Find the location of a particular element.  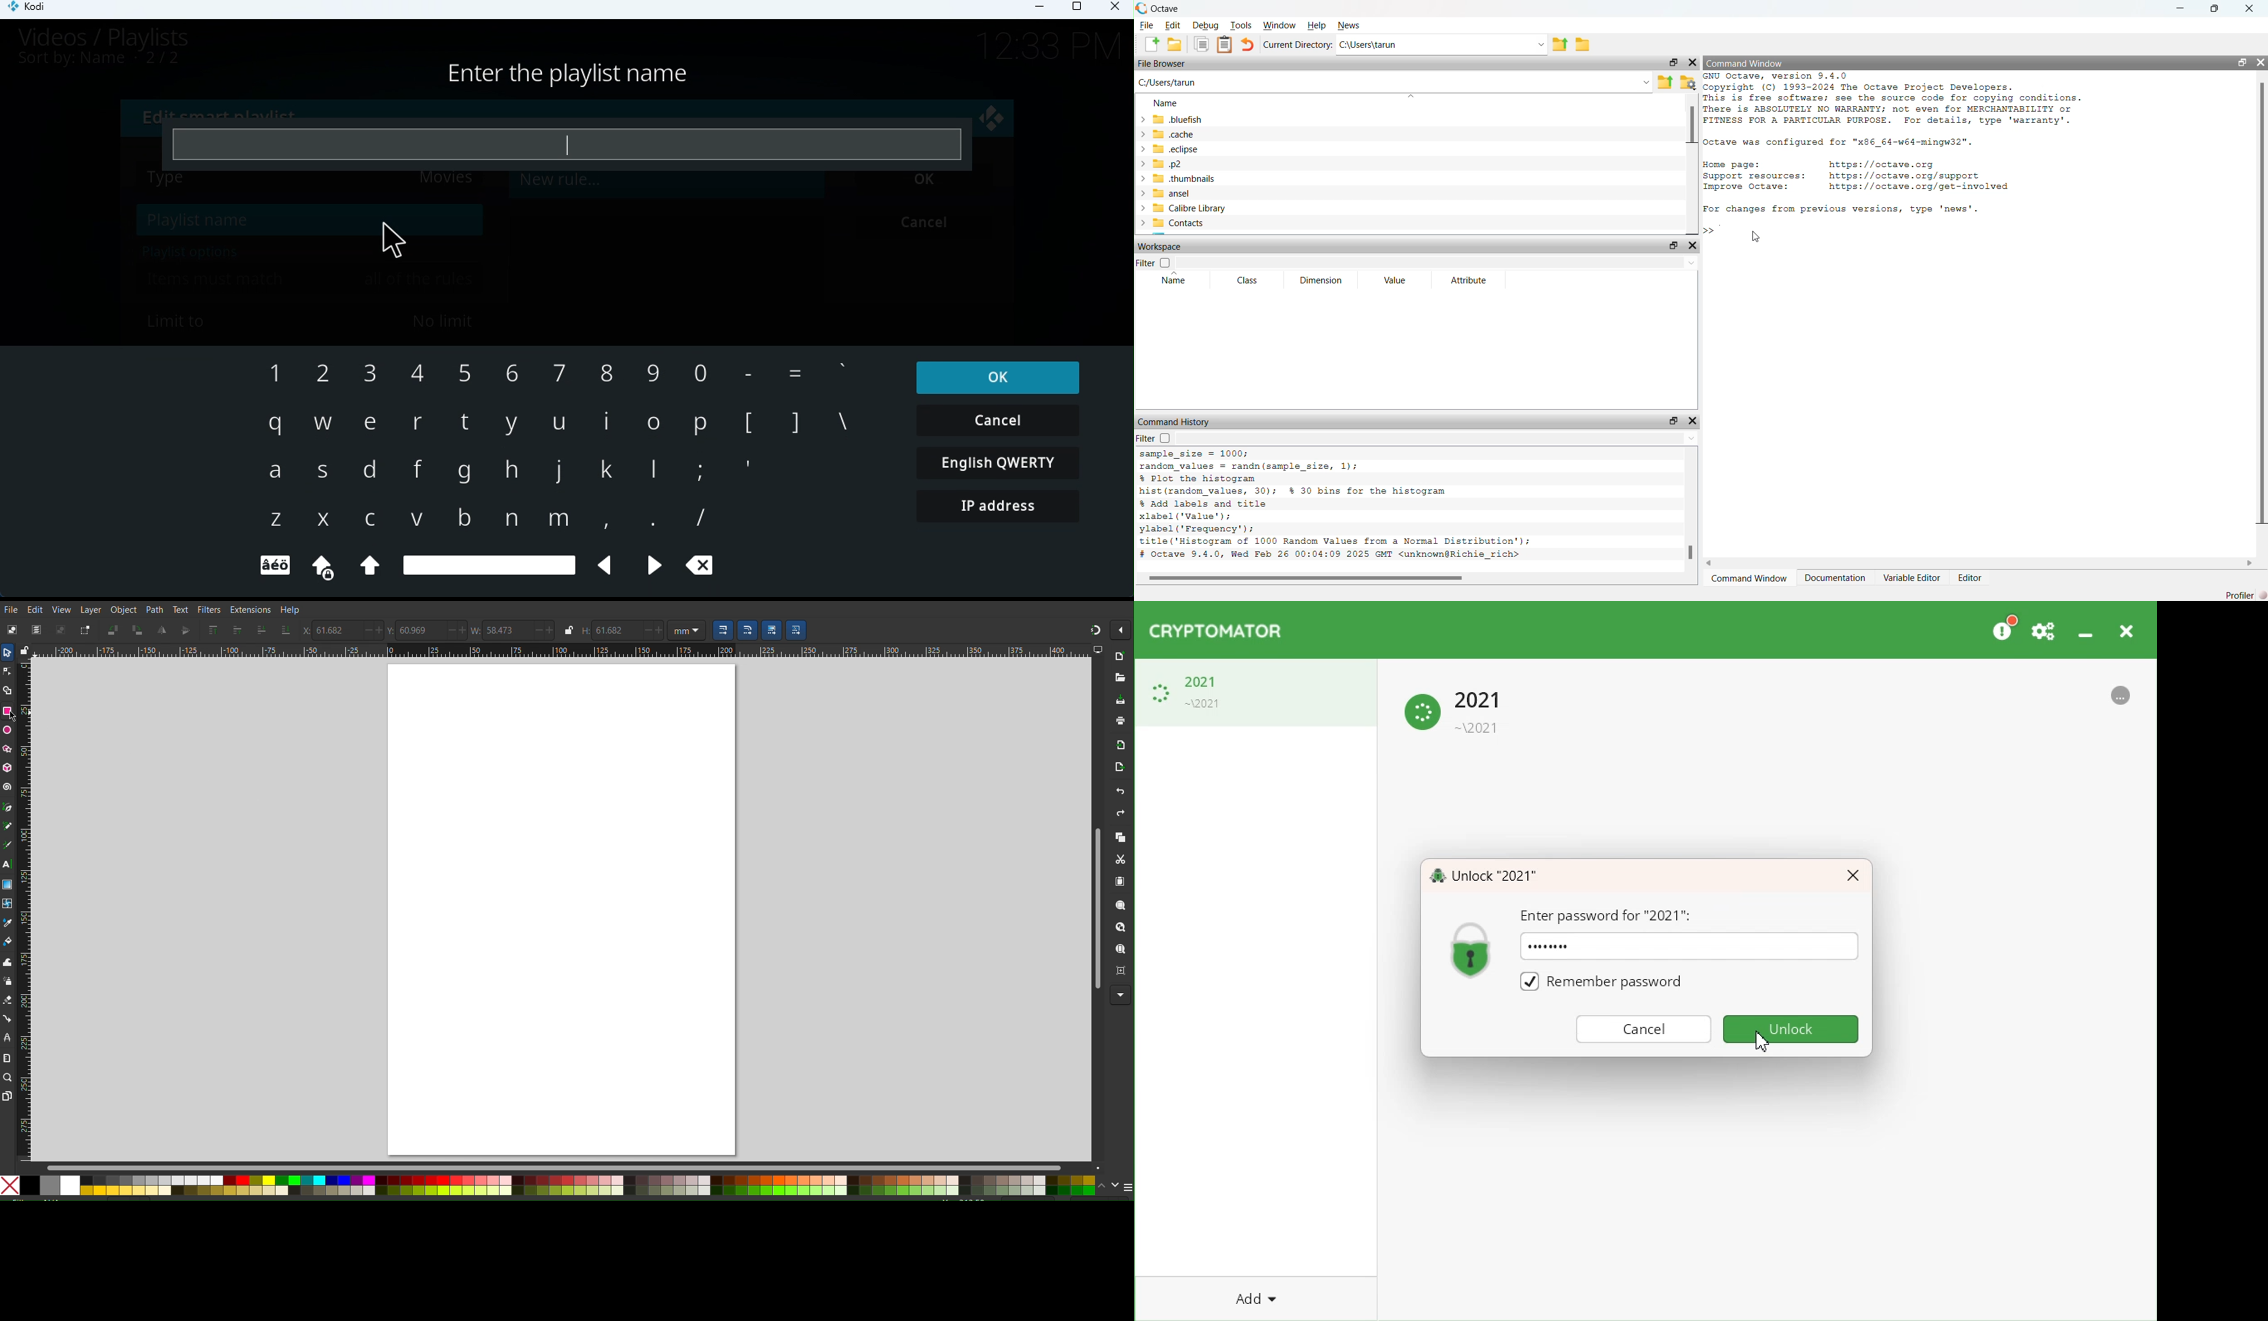

maximize is located at coordinates (2242, 62).